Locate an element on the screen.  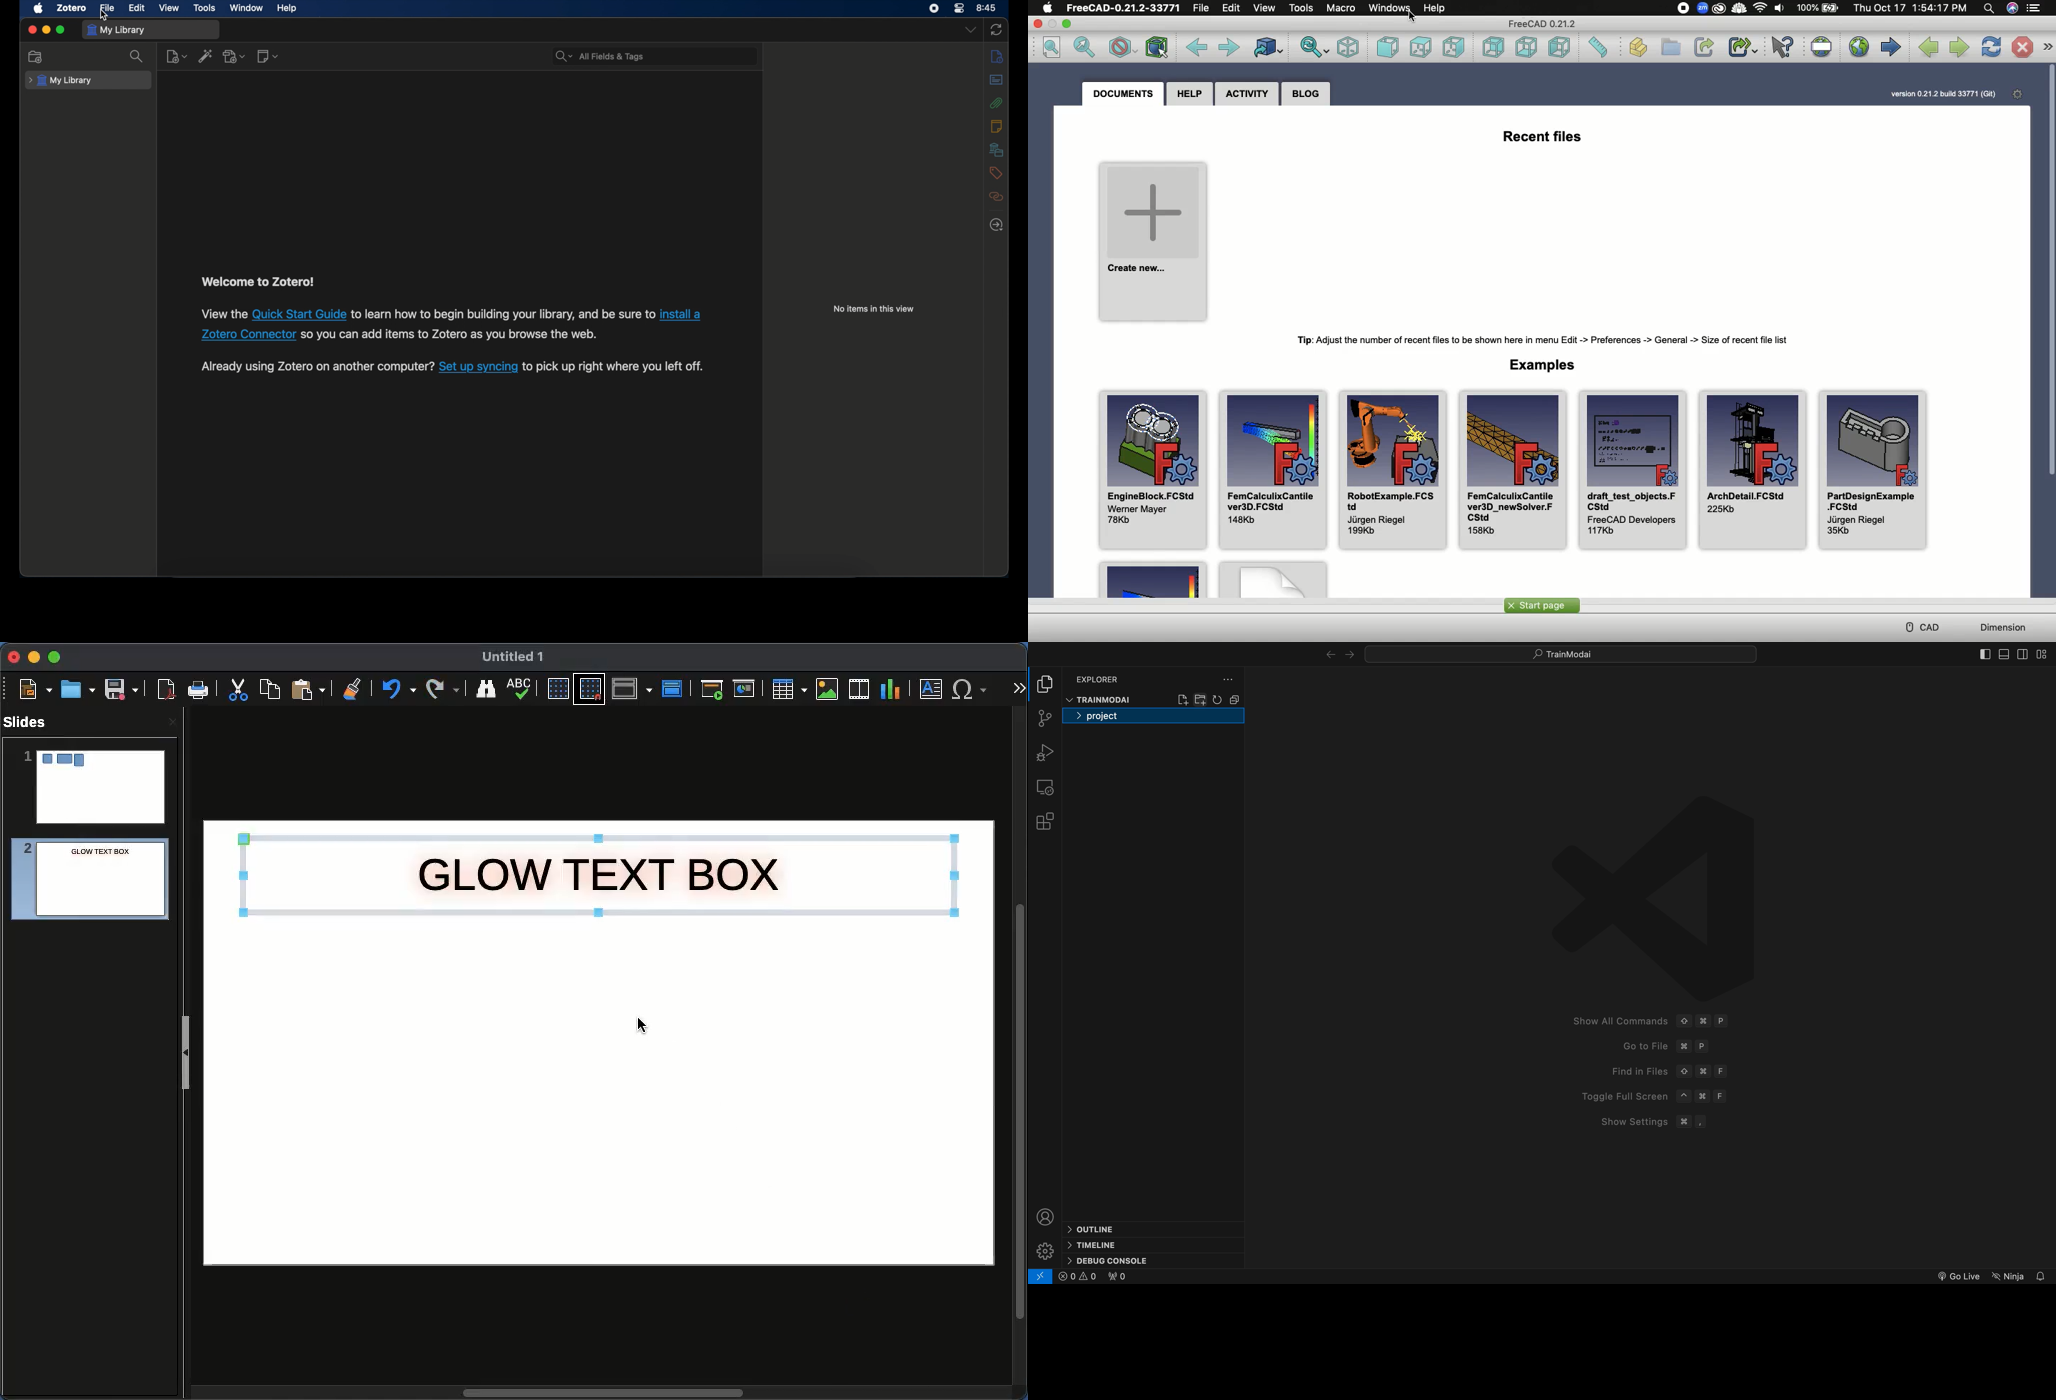
libraries is located at coordinates (995, 150).